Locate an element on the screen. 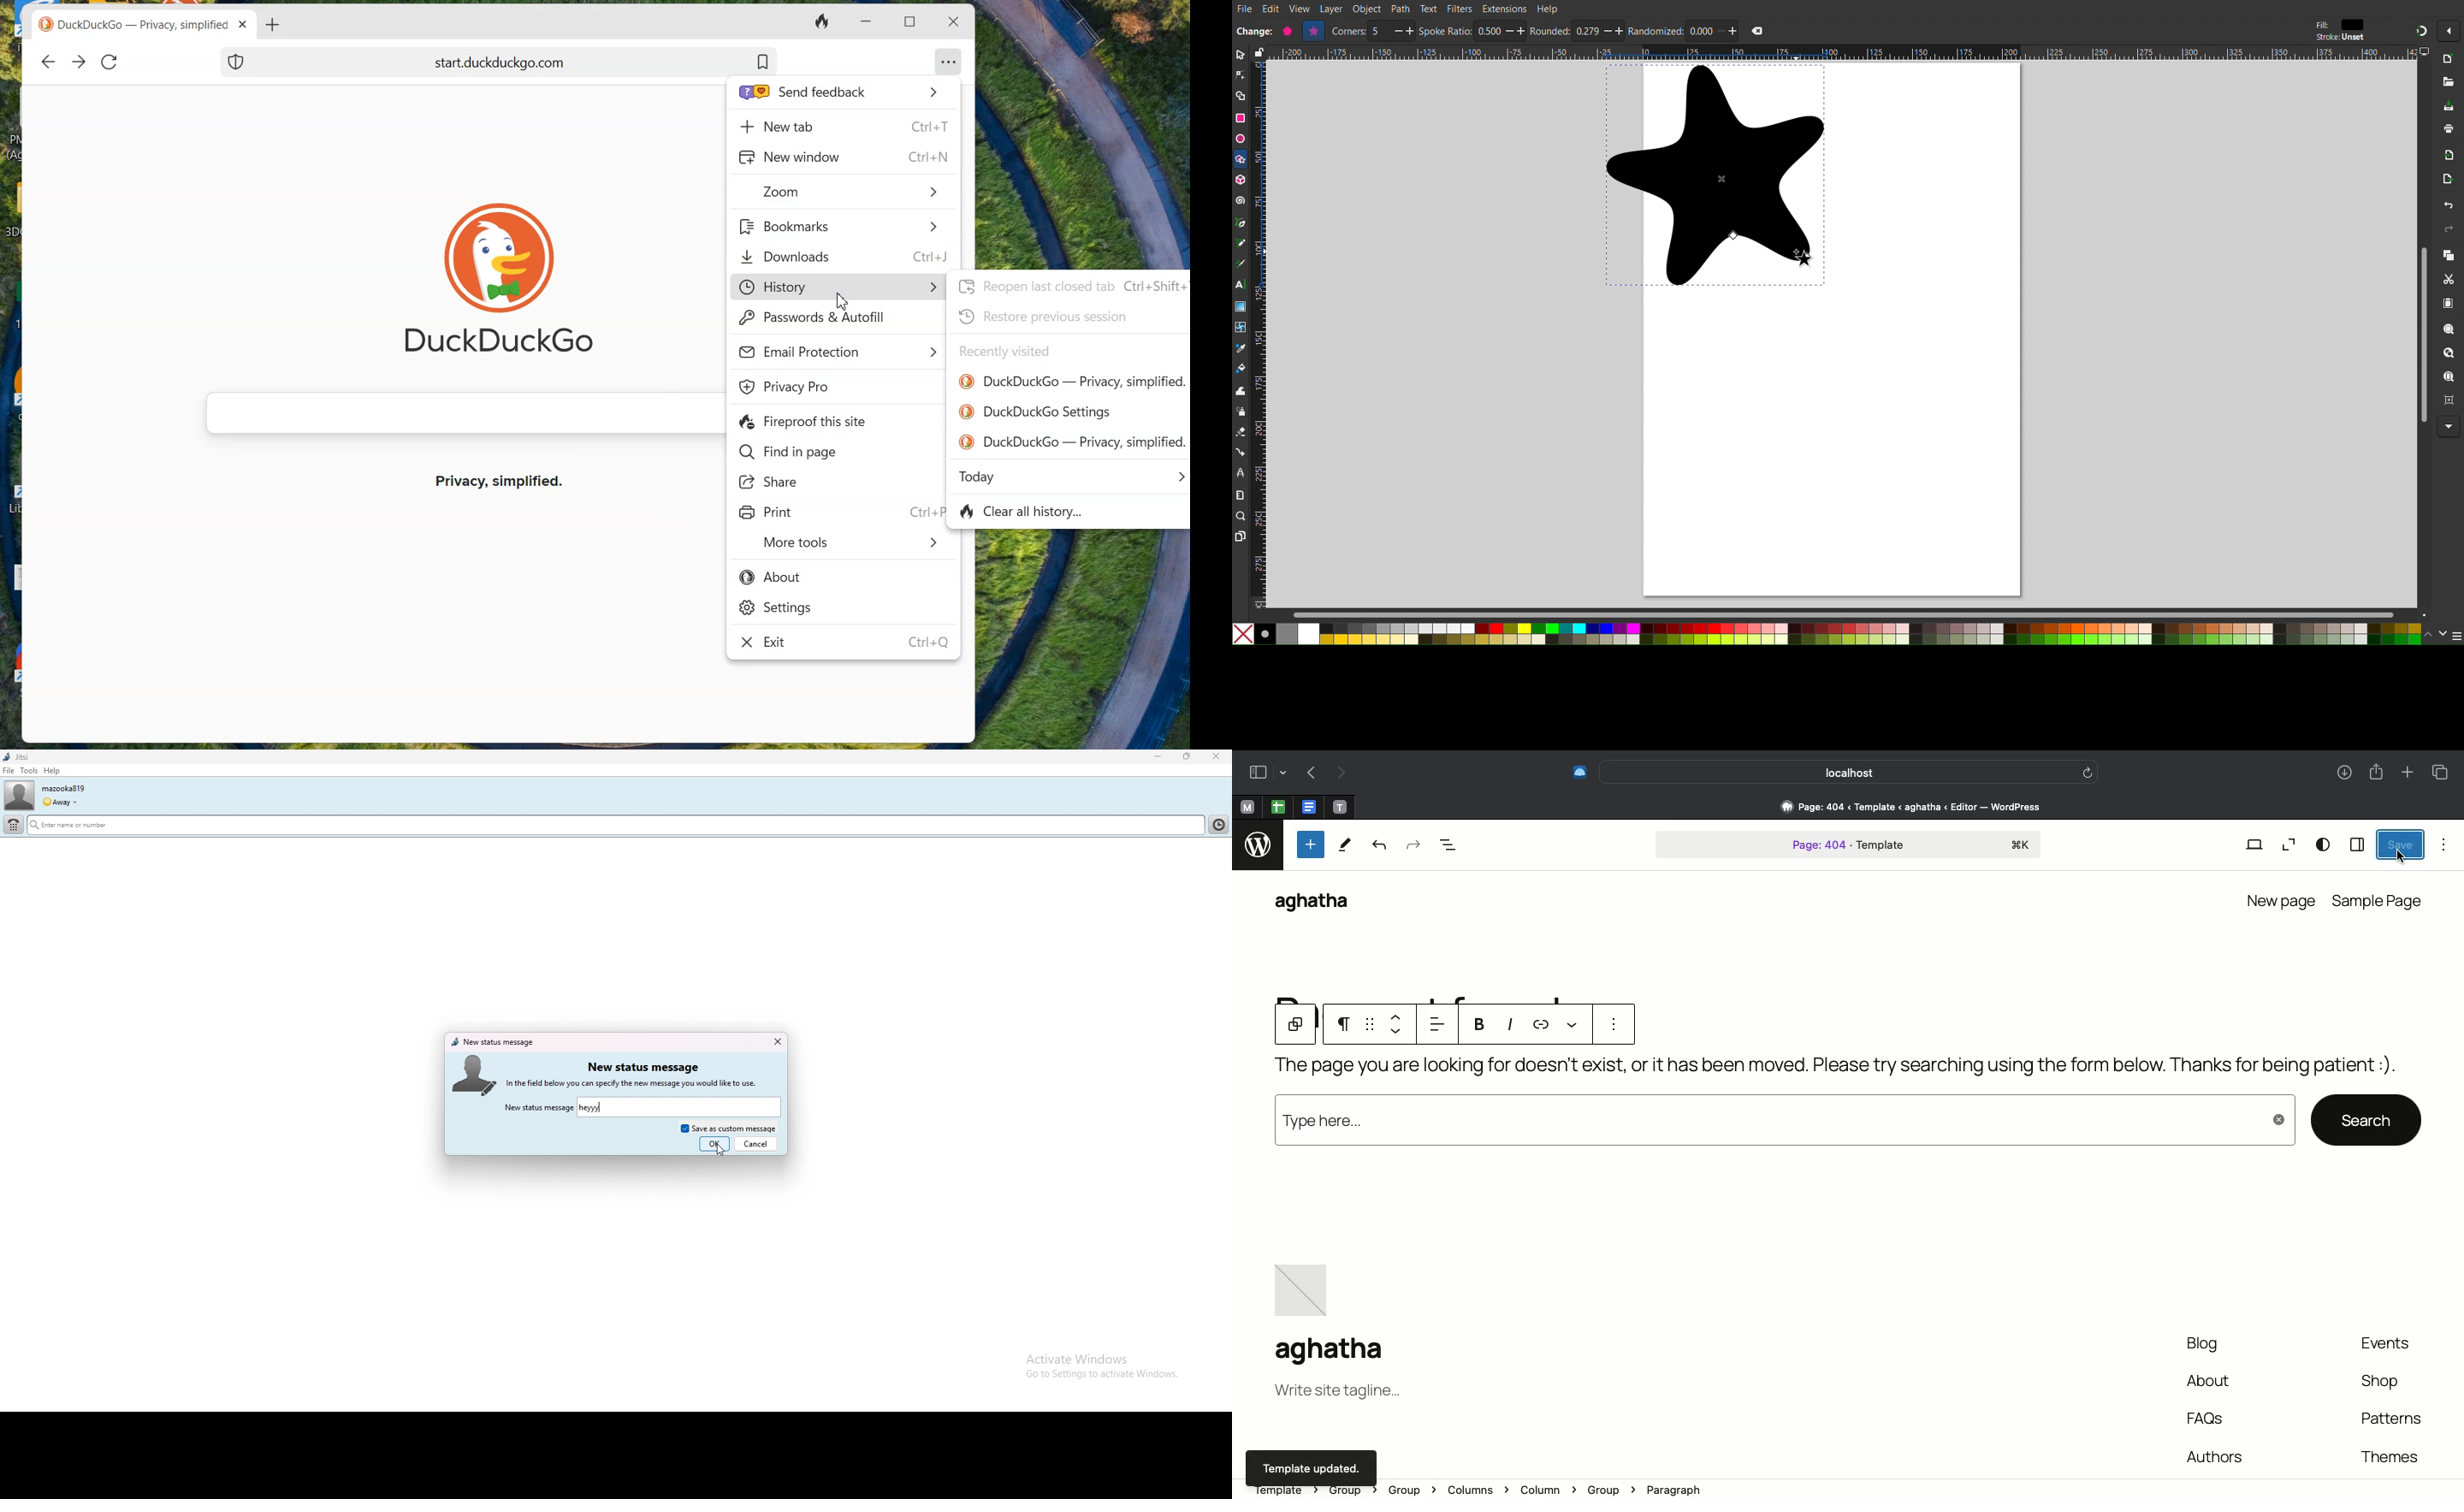 The width and height of the screenshot is (2464, 1512). Name is located at coordinates (1336, 1352).